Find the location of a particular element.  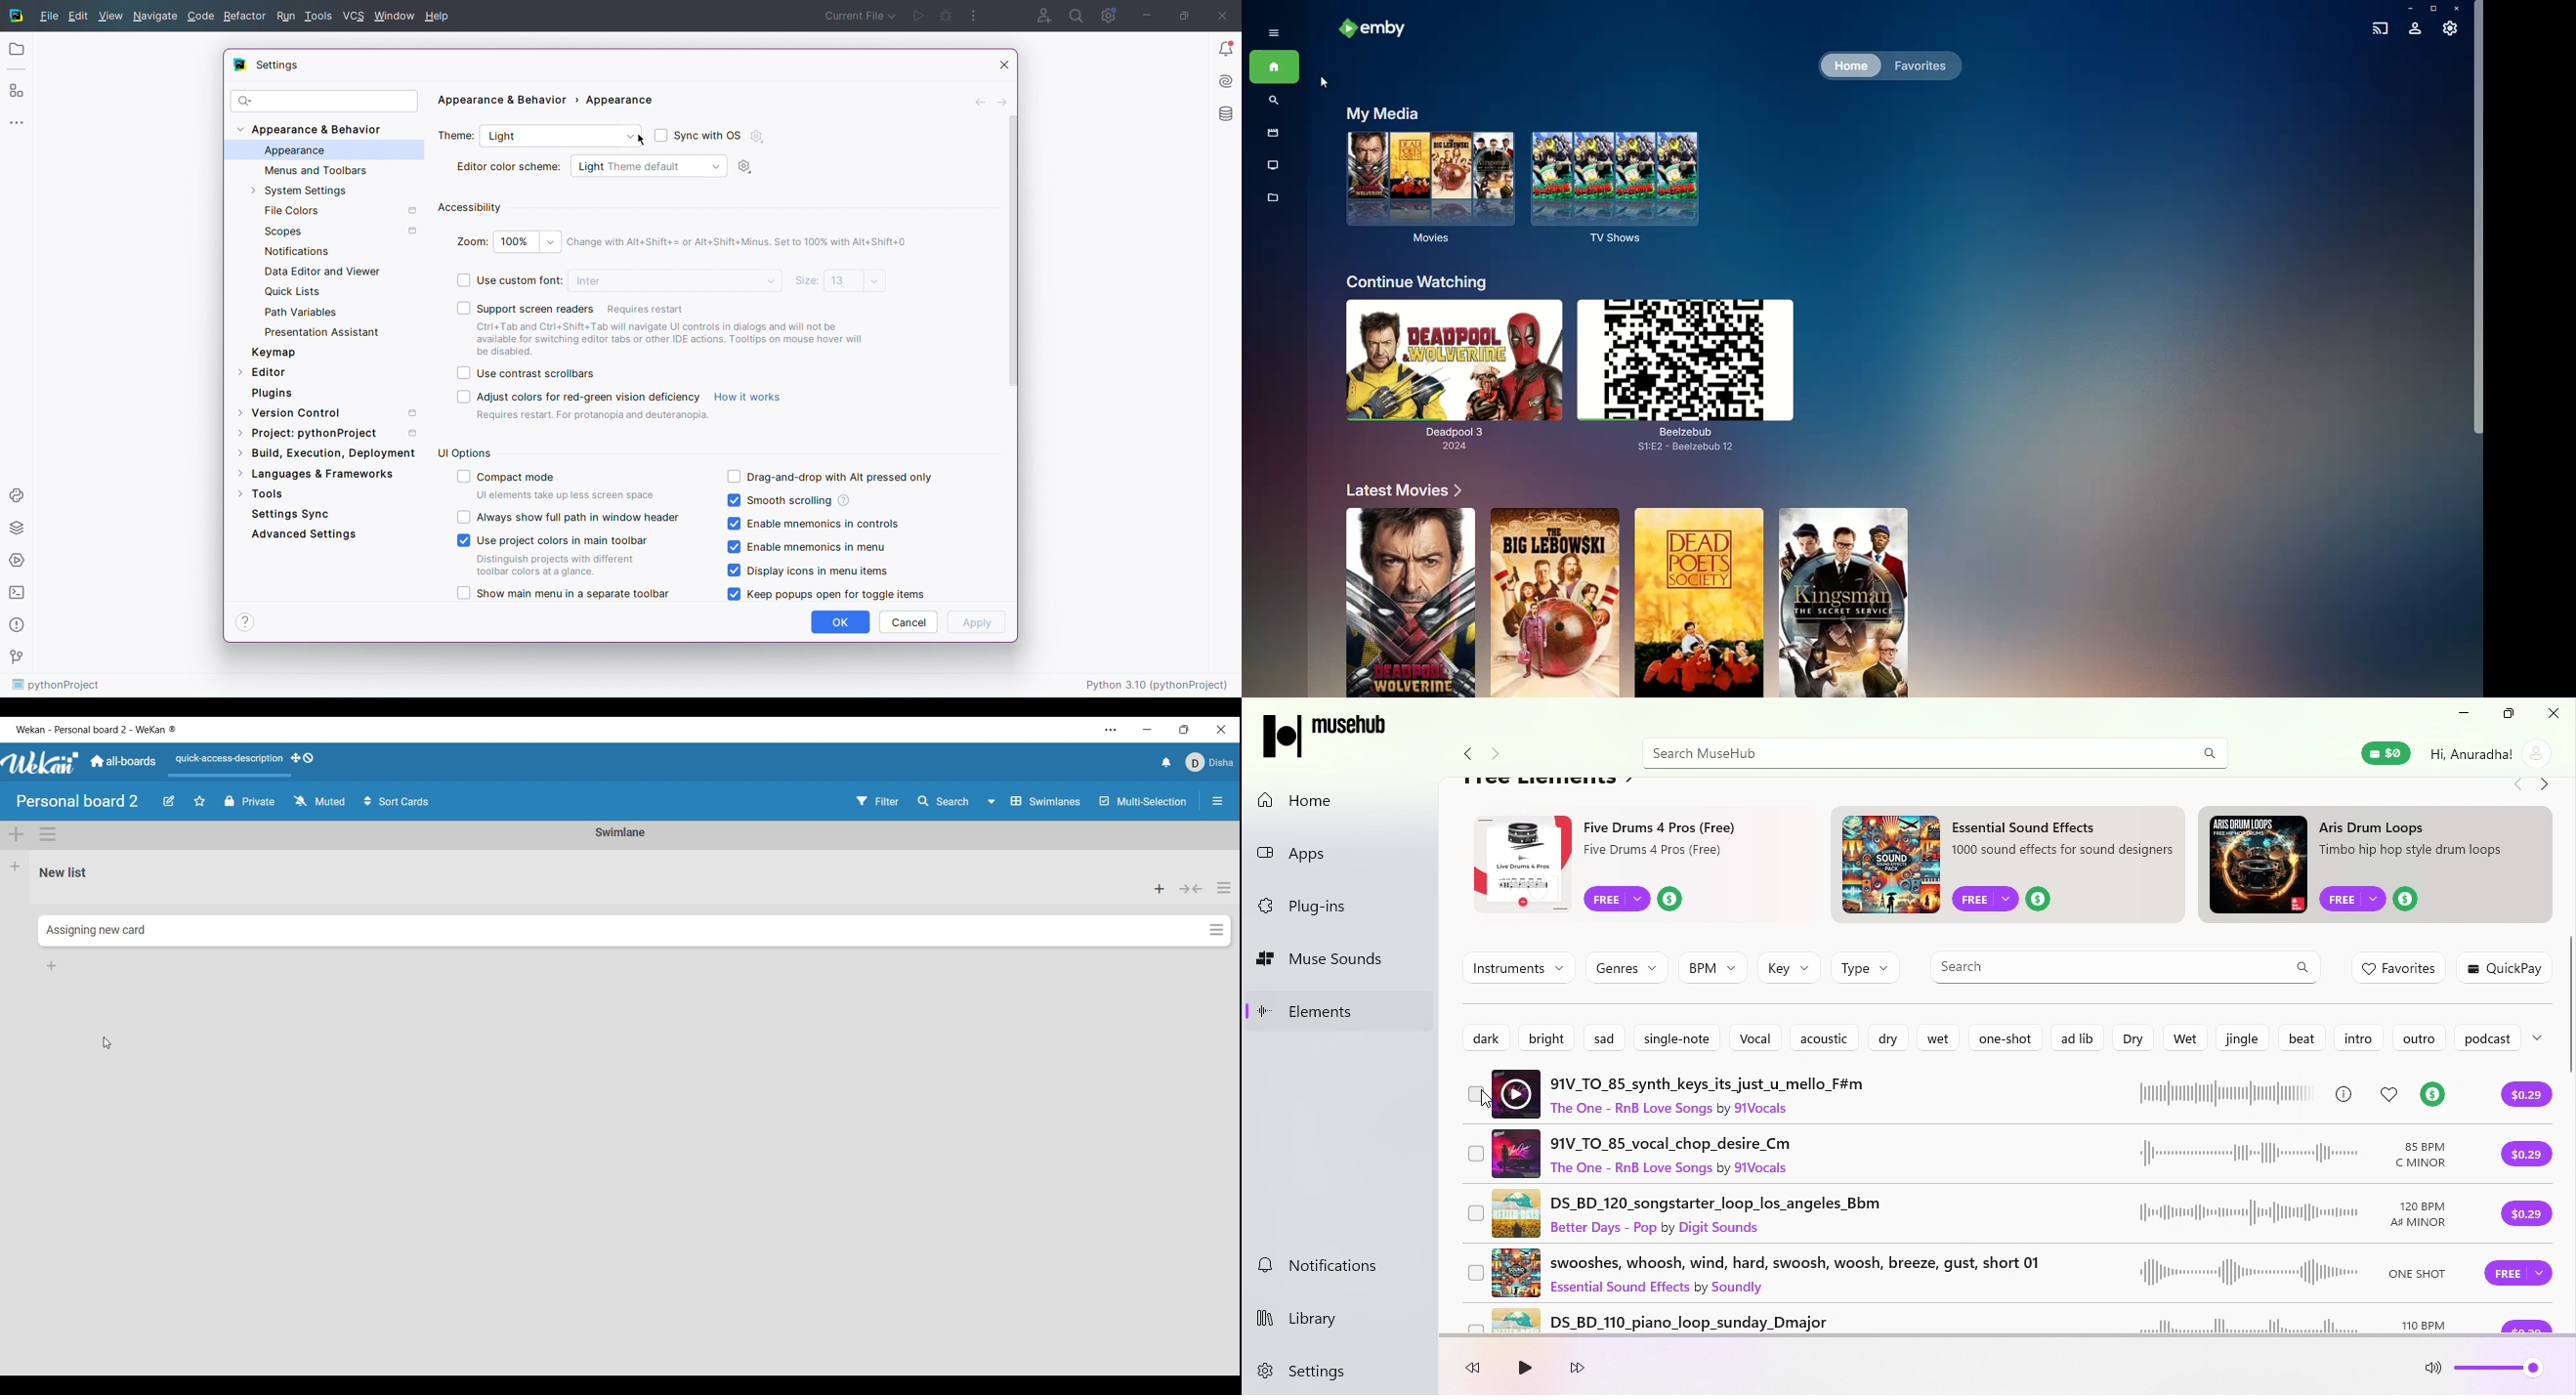

Build, Execution, Deployment is located at coordinates (326, 452).